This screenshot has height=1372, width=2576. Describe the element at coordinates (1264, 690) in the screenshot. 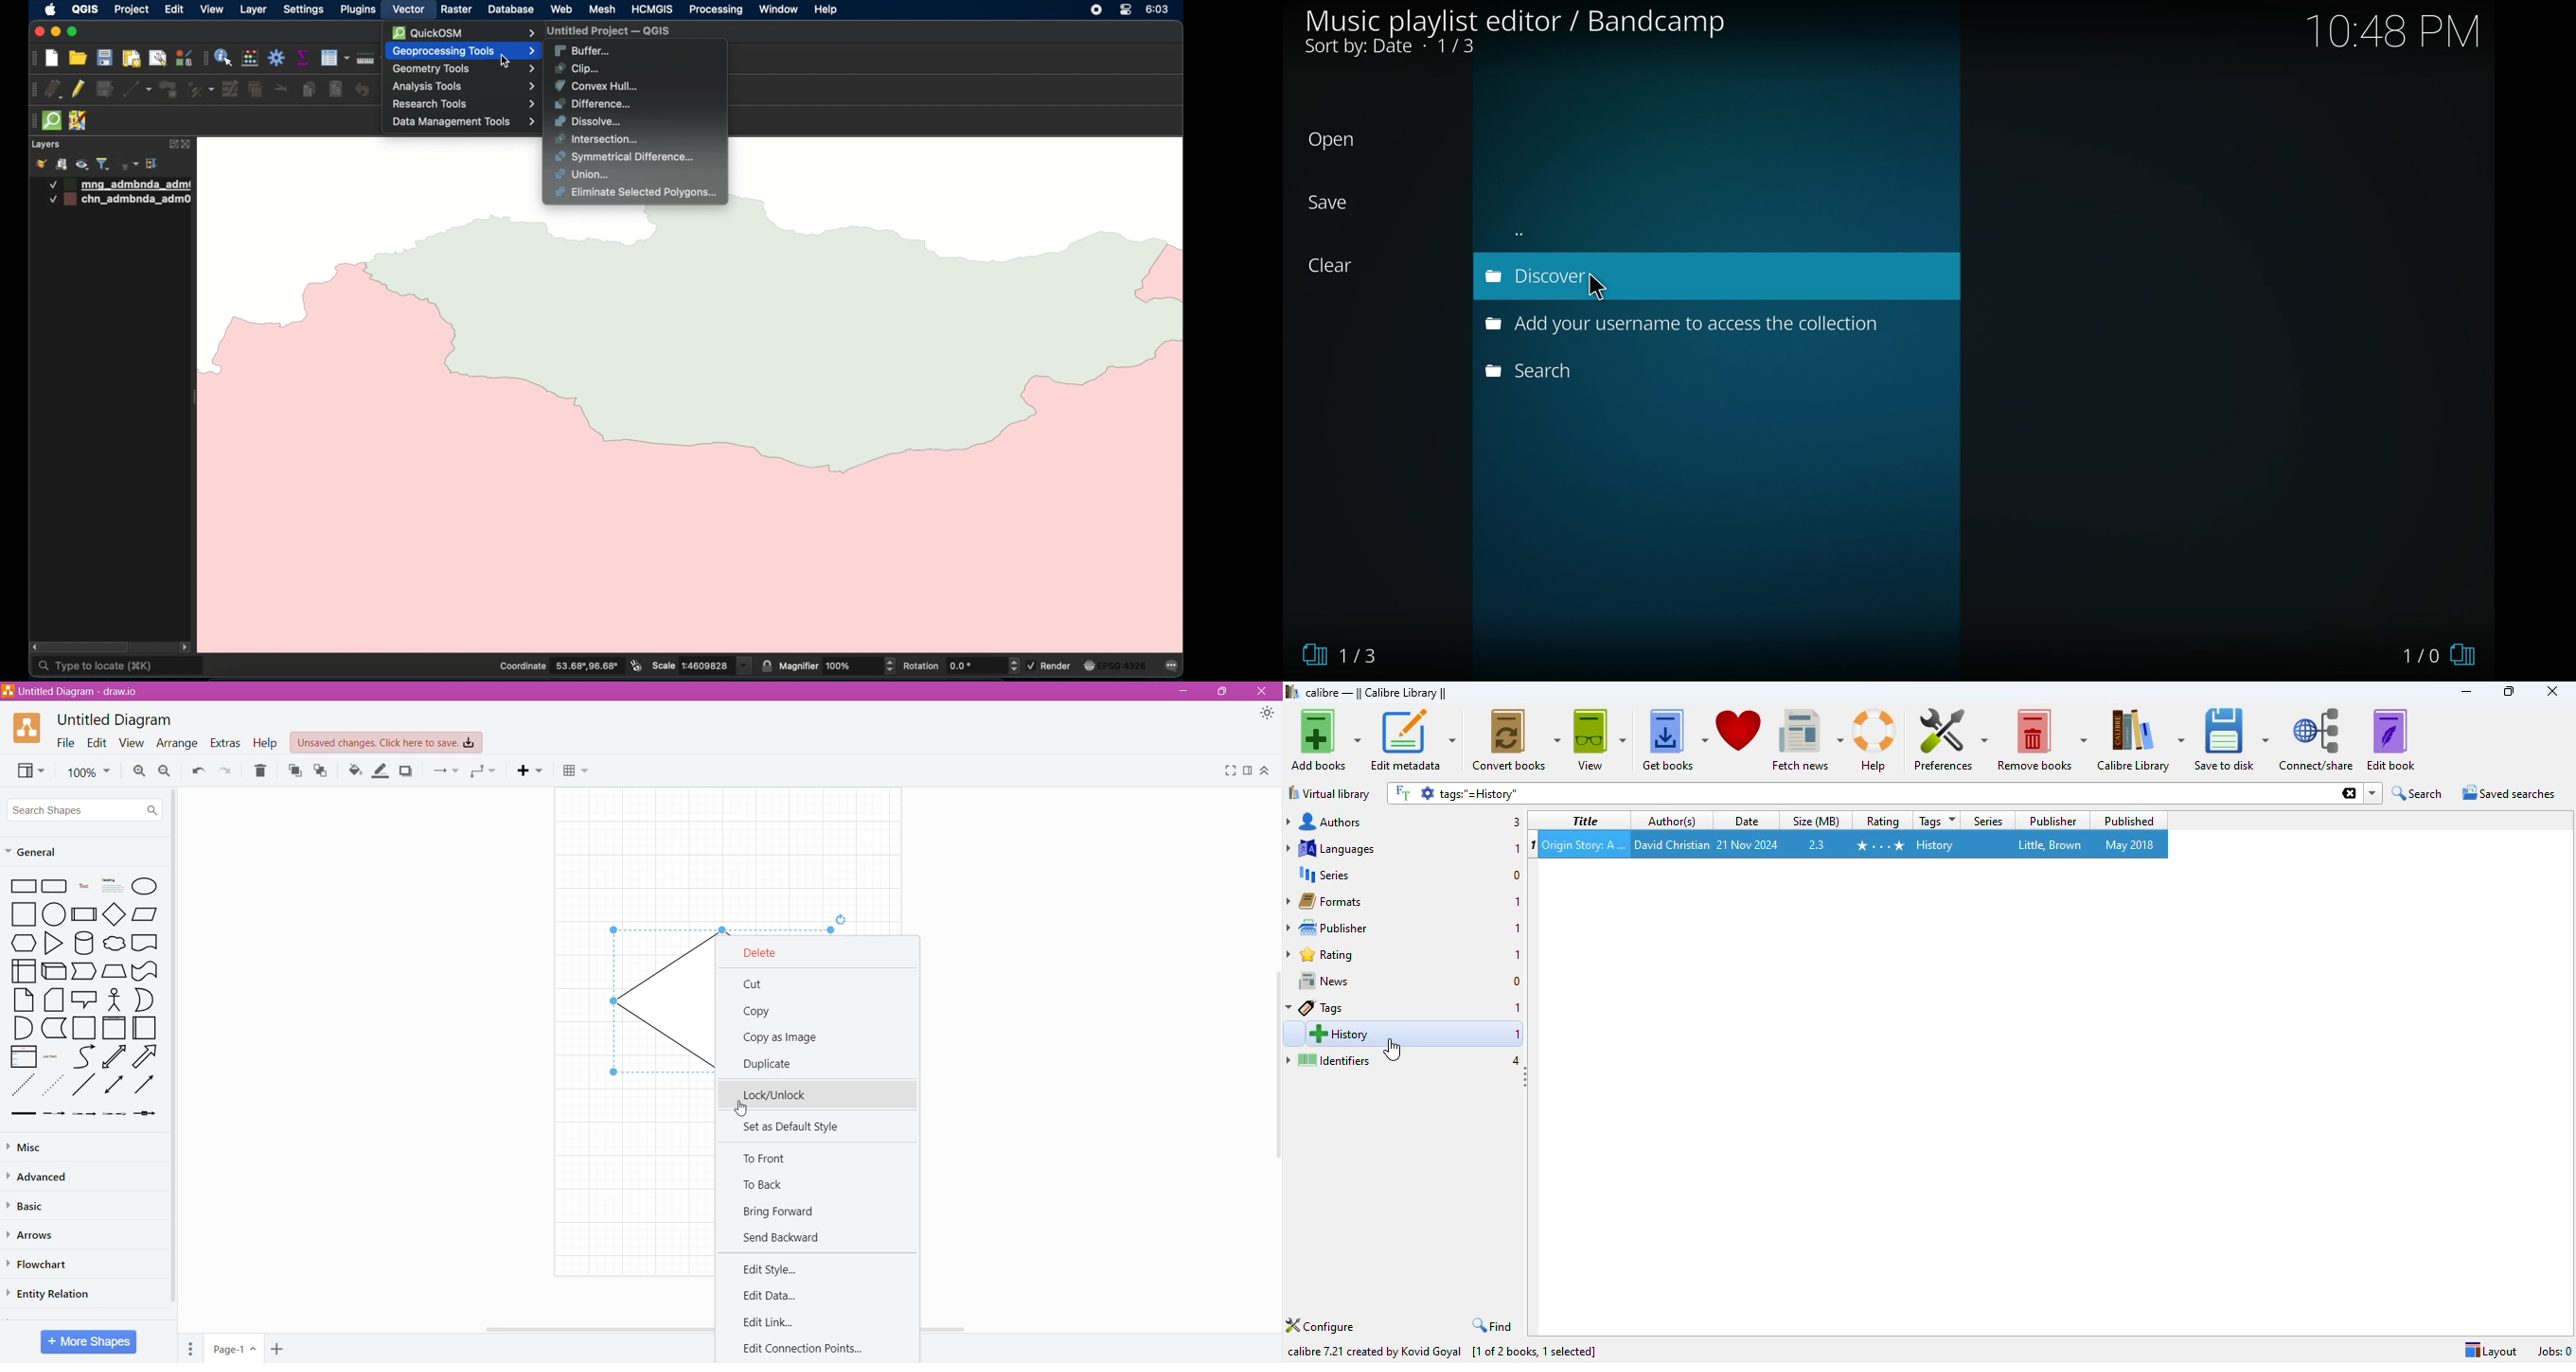

I see `Close` at that location.